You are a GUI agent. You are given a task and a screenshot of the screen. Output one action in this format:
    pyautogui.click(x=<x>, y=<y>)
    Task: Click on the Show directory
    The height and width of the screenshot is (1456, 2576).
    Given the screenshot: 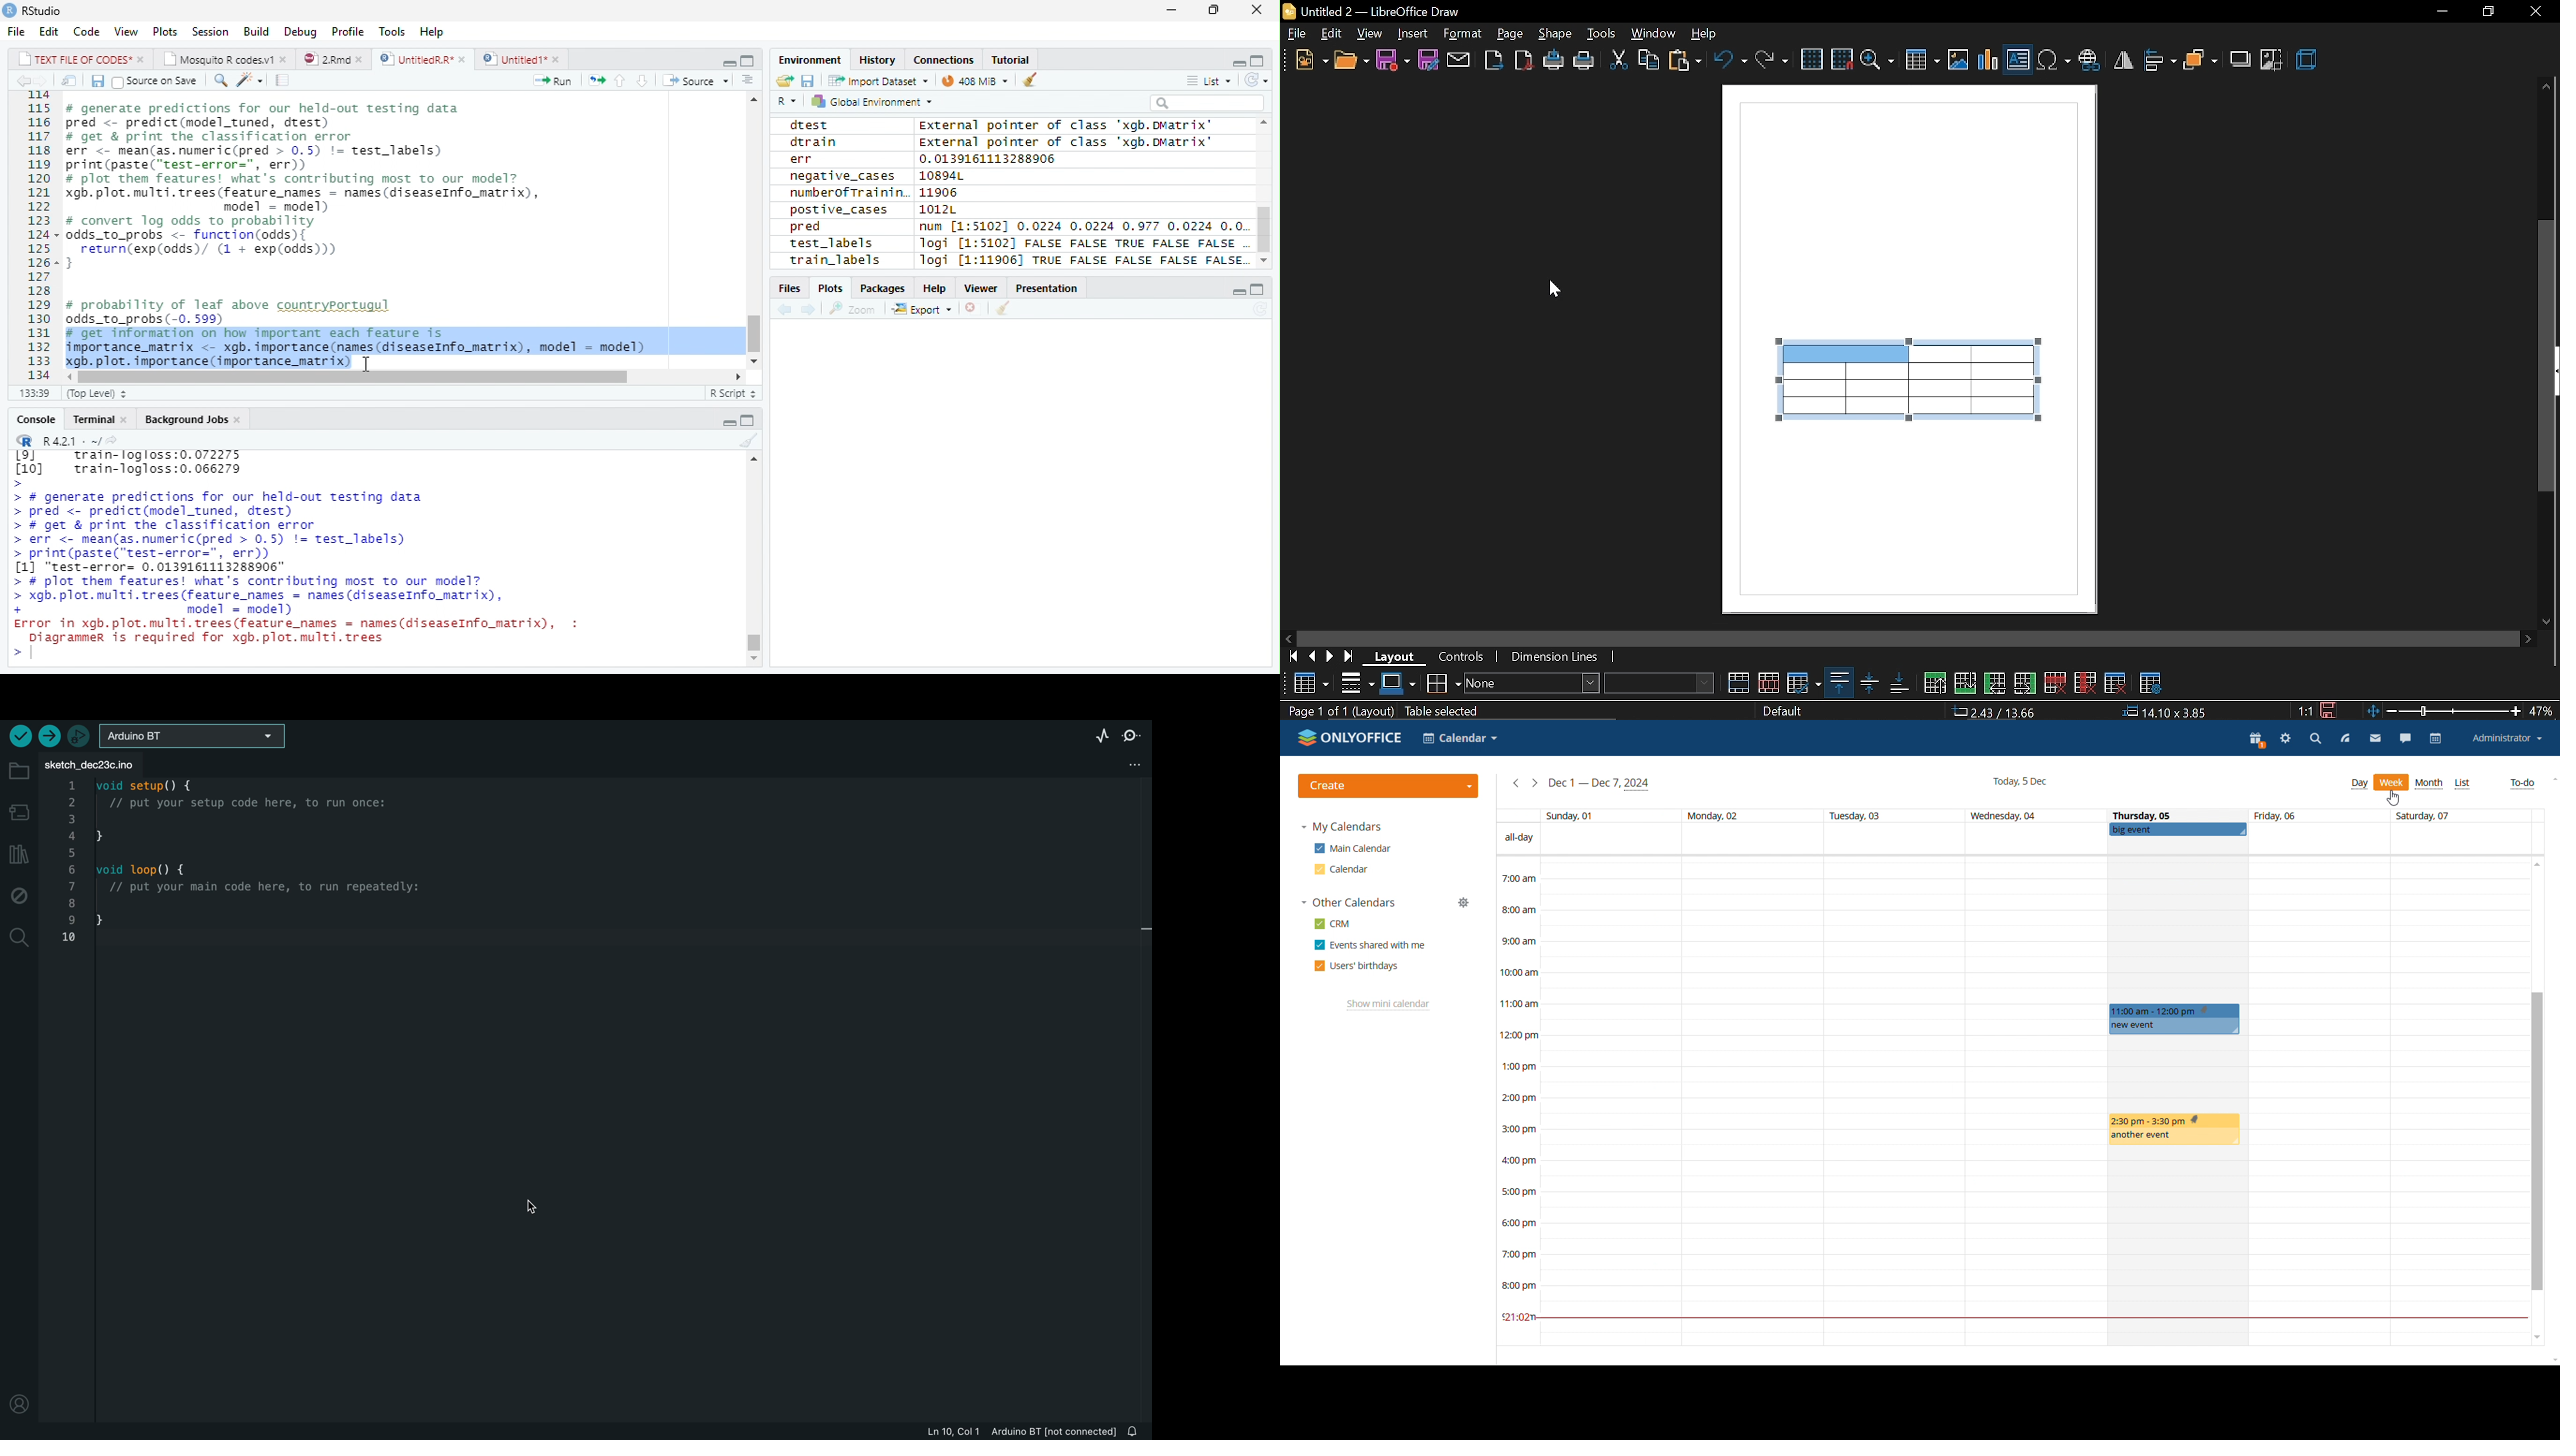 What is the action you would take?
    pyautogui.click(x=112, y=439)
    